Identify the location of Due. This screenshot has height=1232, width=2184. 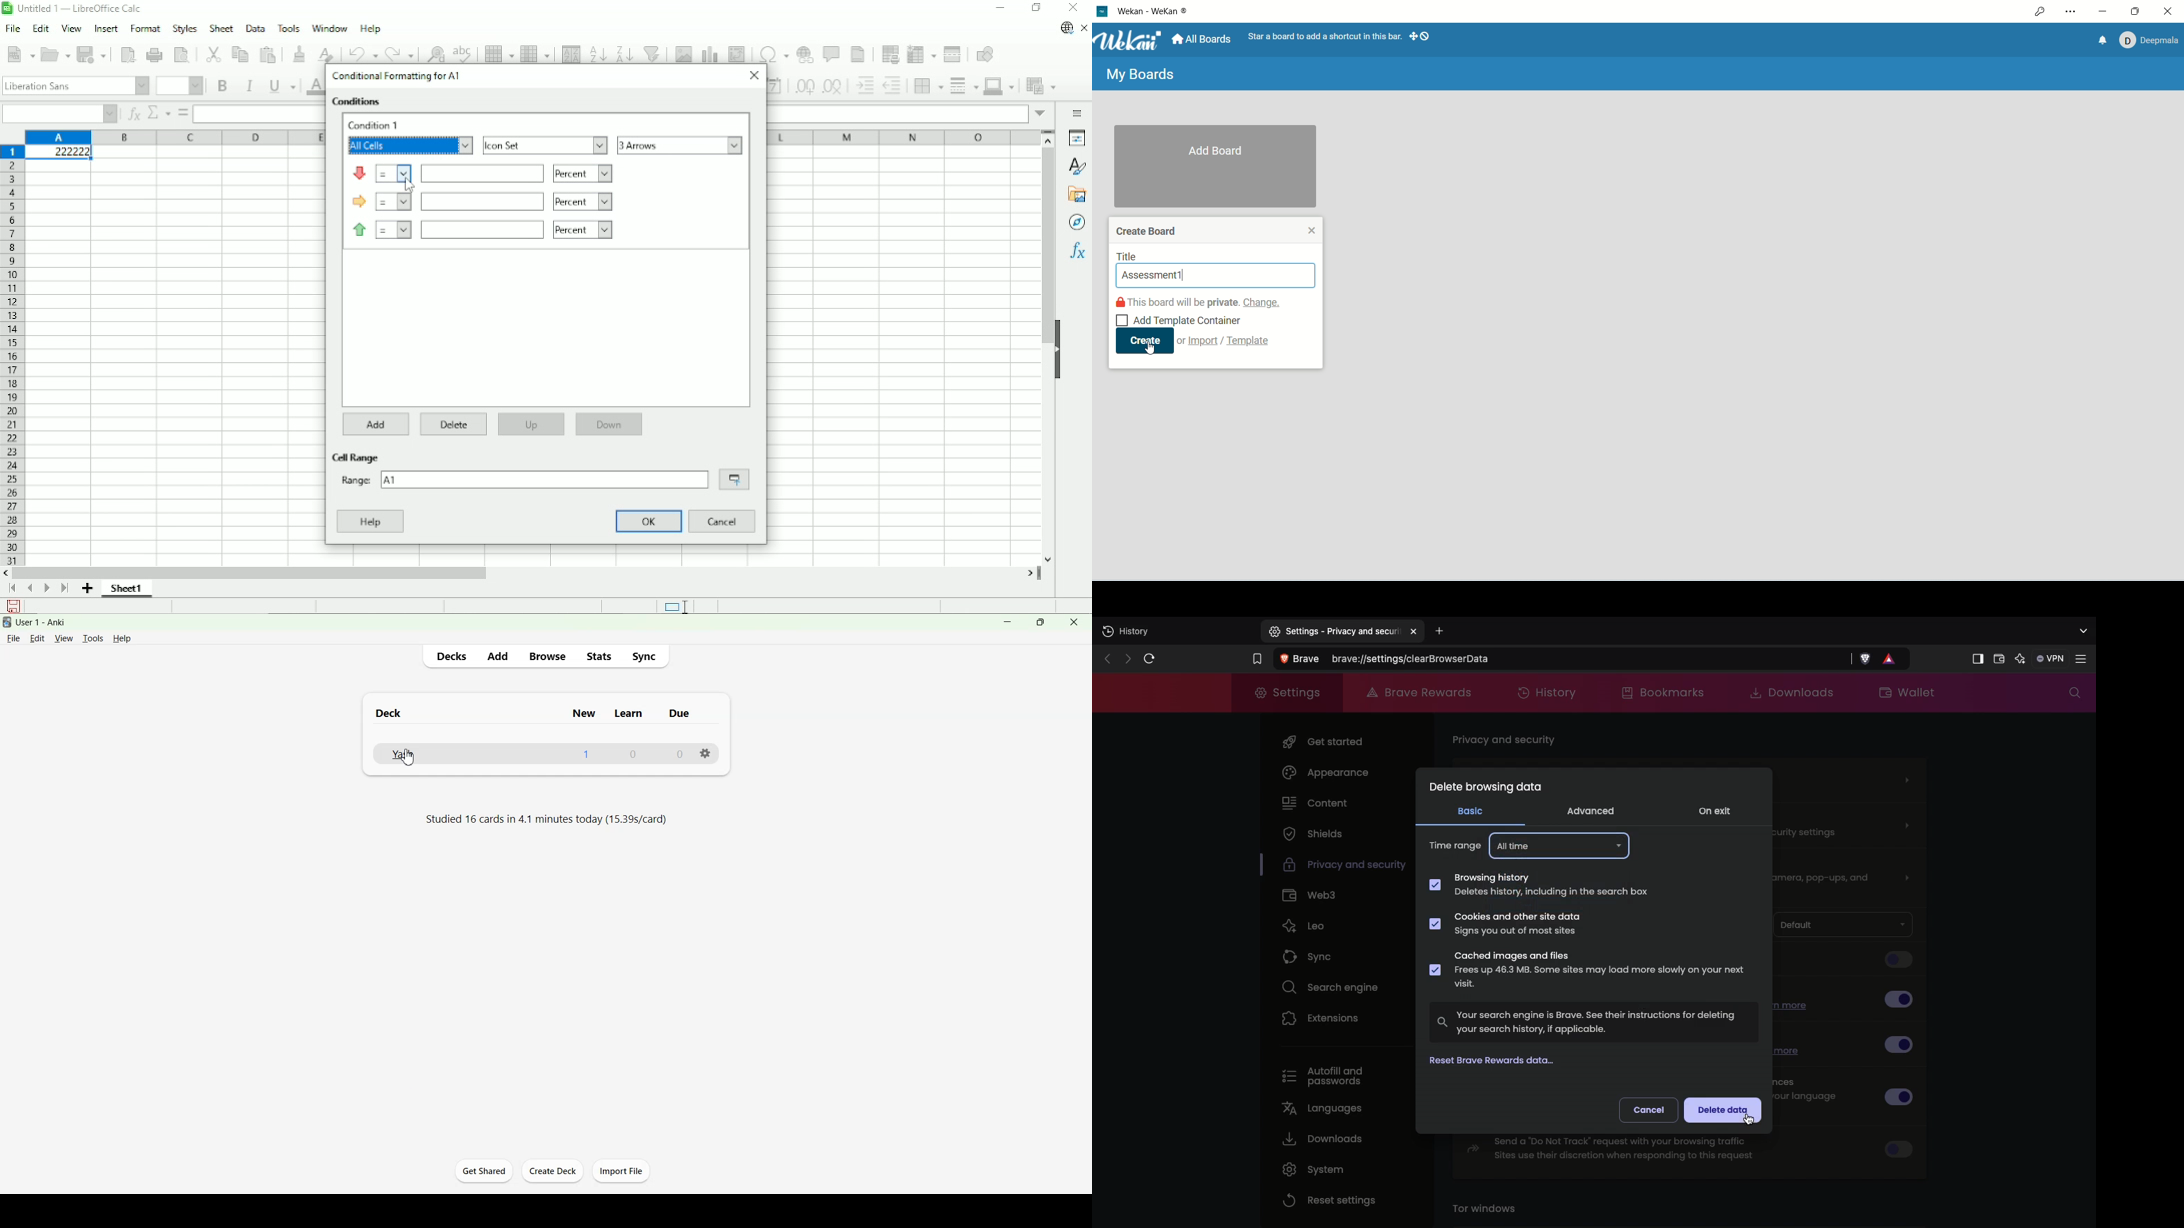
(679, 715).